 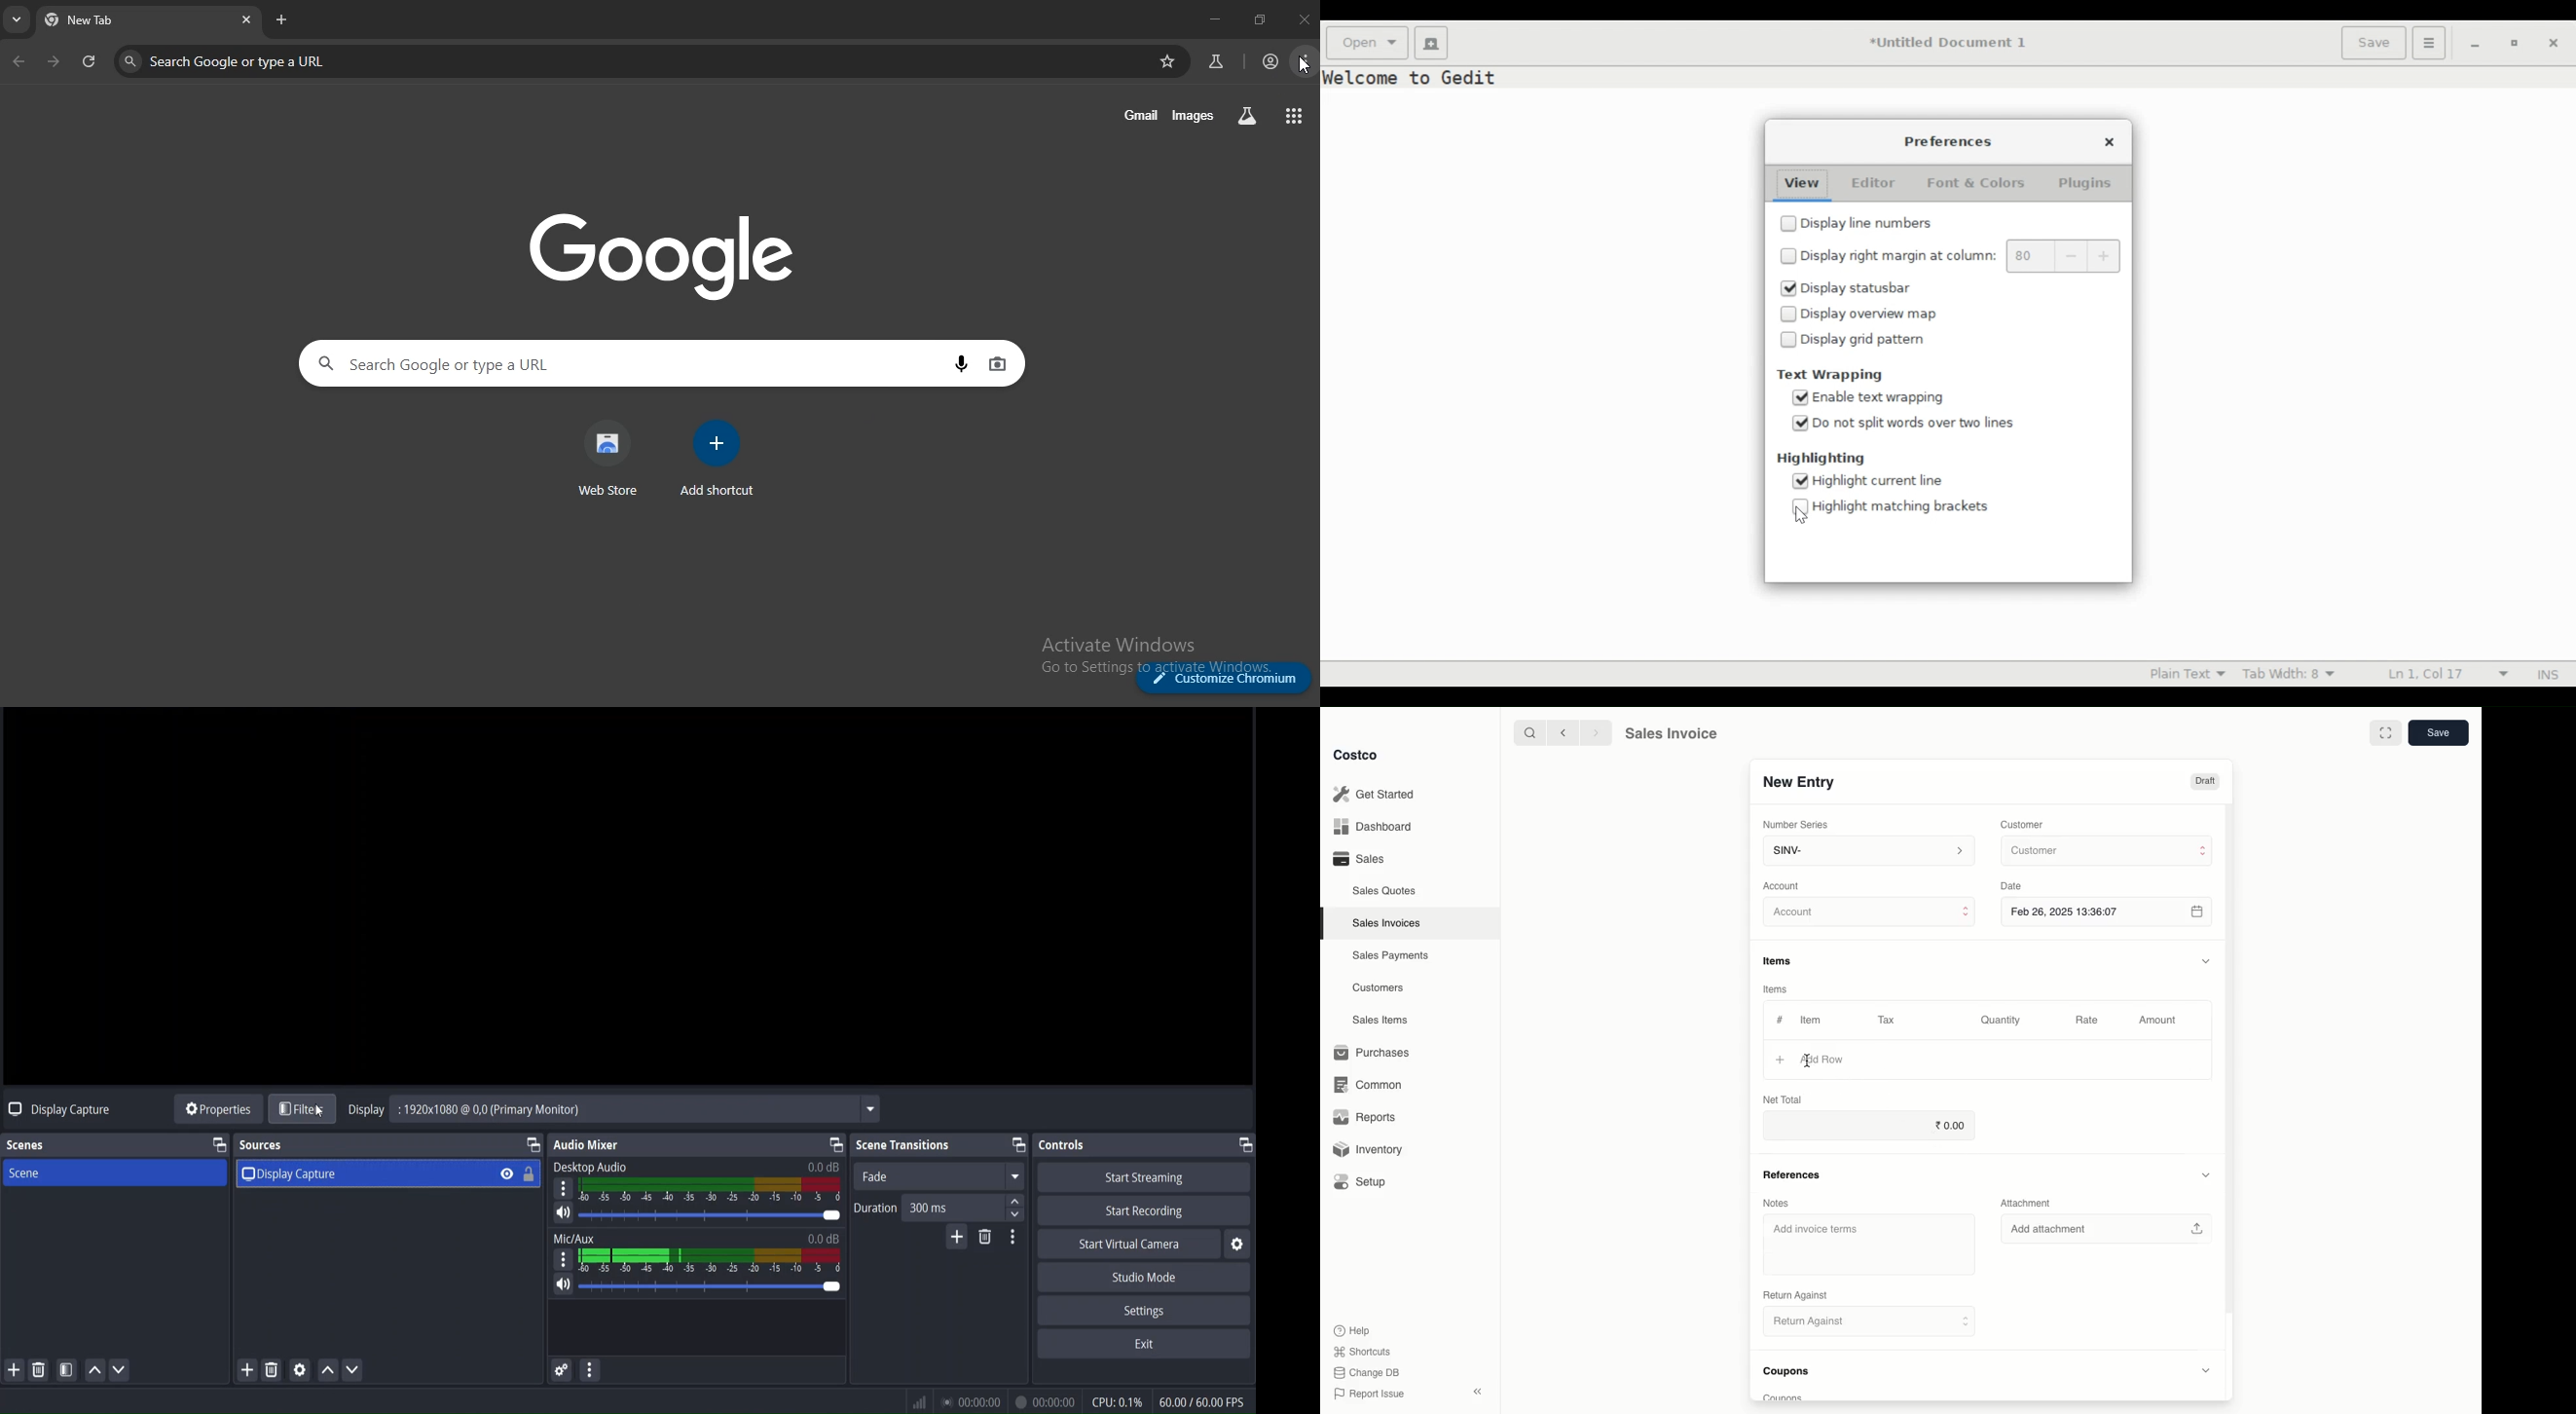 What do you see at coordinates (282, 19) in the screenshot?
I see `new tab` at bounding box center [282, 19].